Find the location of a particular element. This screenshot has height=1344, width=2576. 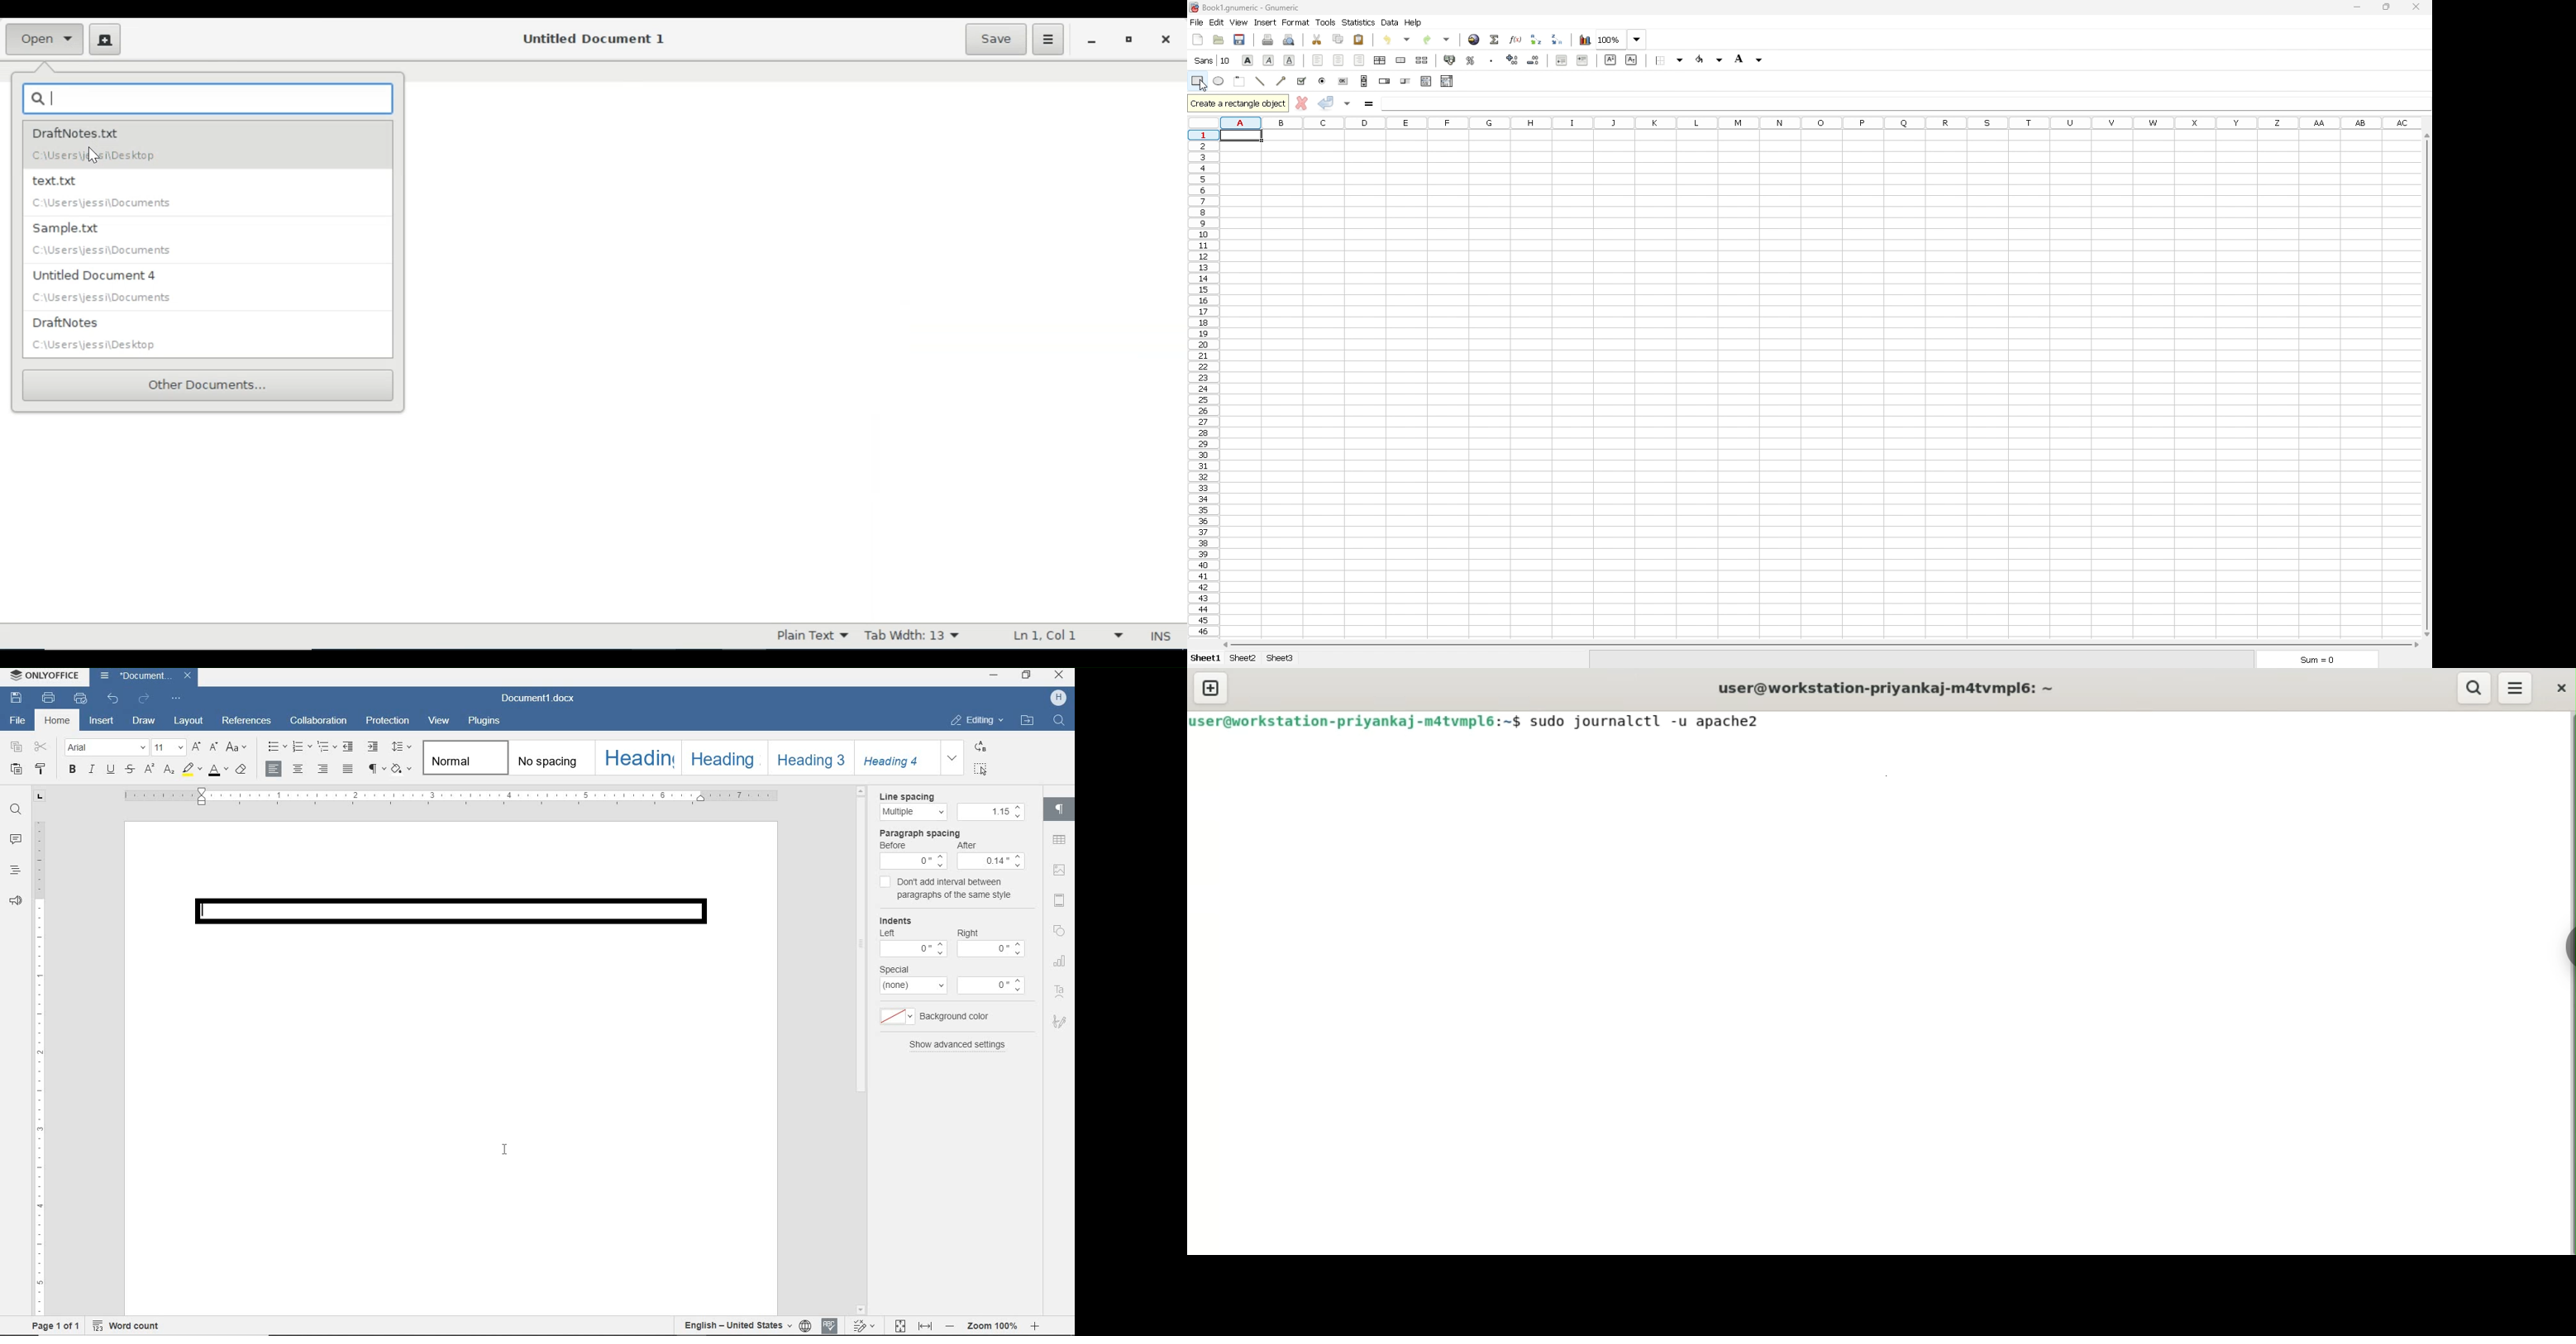

More Options is located at coordinates (2516, 688).